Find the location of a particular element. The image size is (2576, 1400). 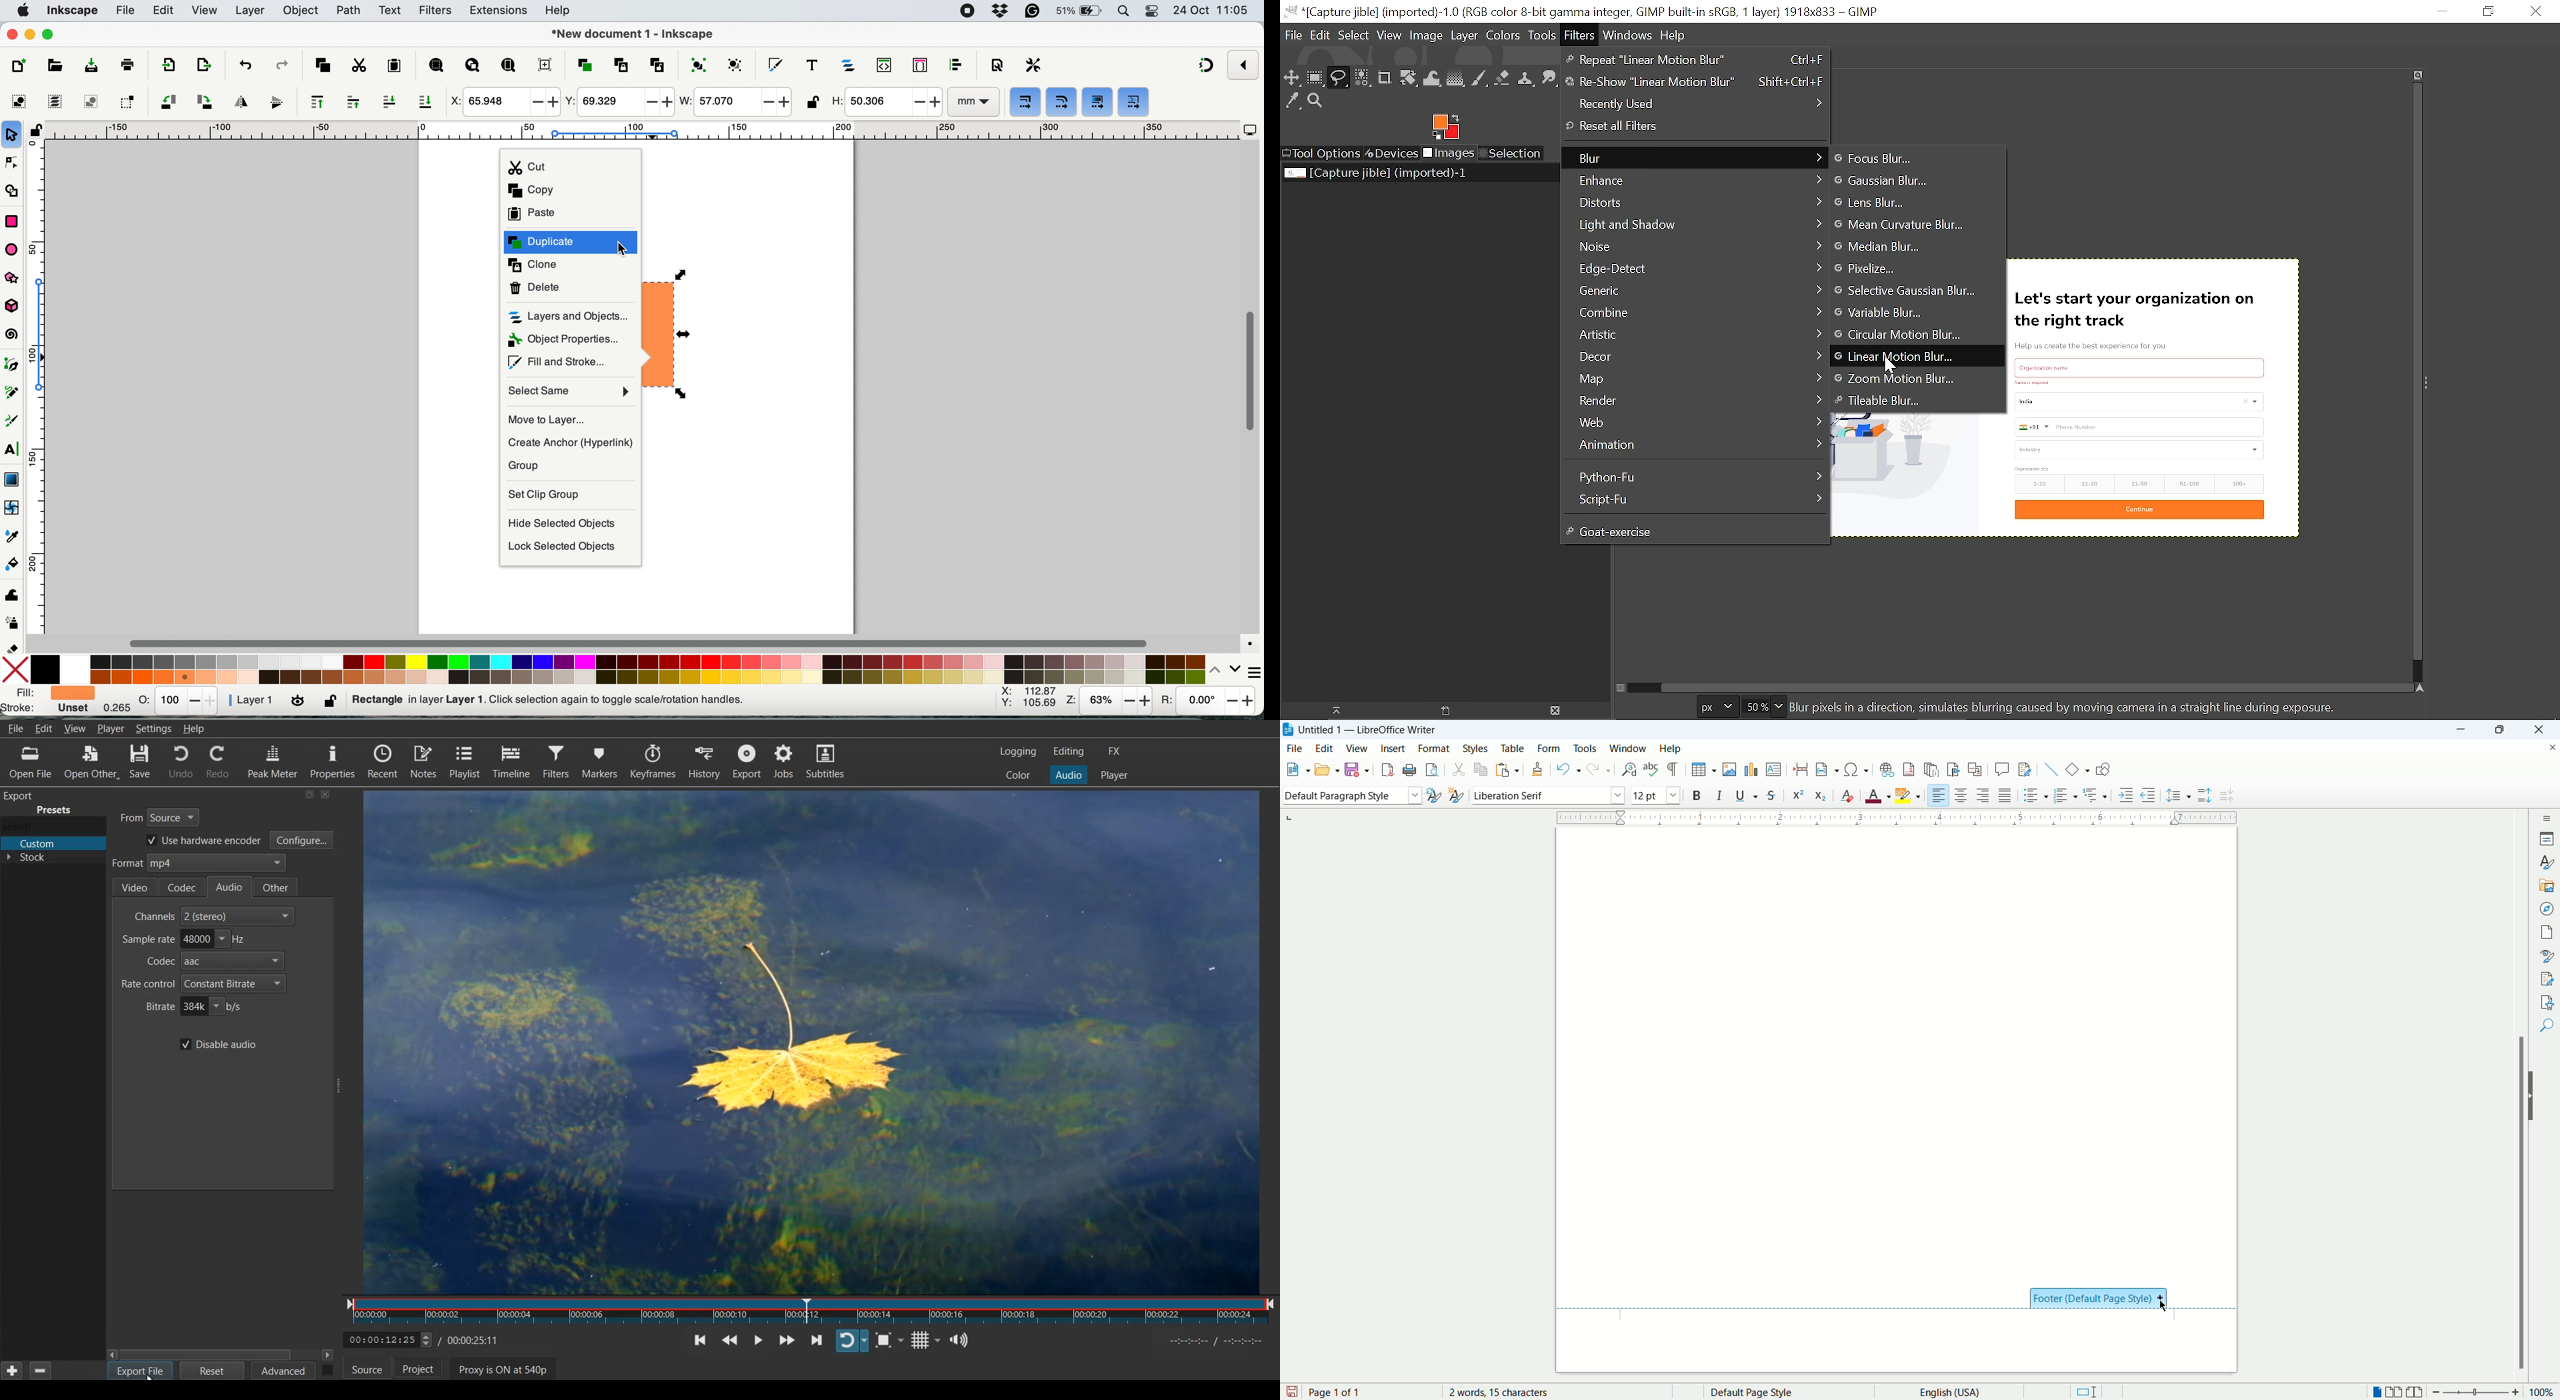

footer style is located at coordinates (2099, 1300).